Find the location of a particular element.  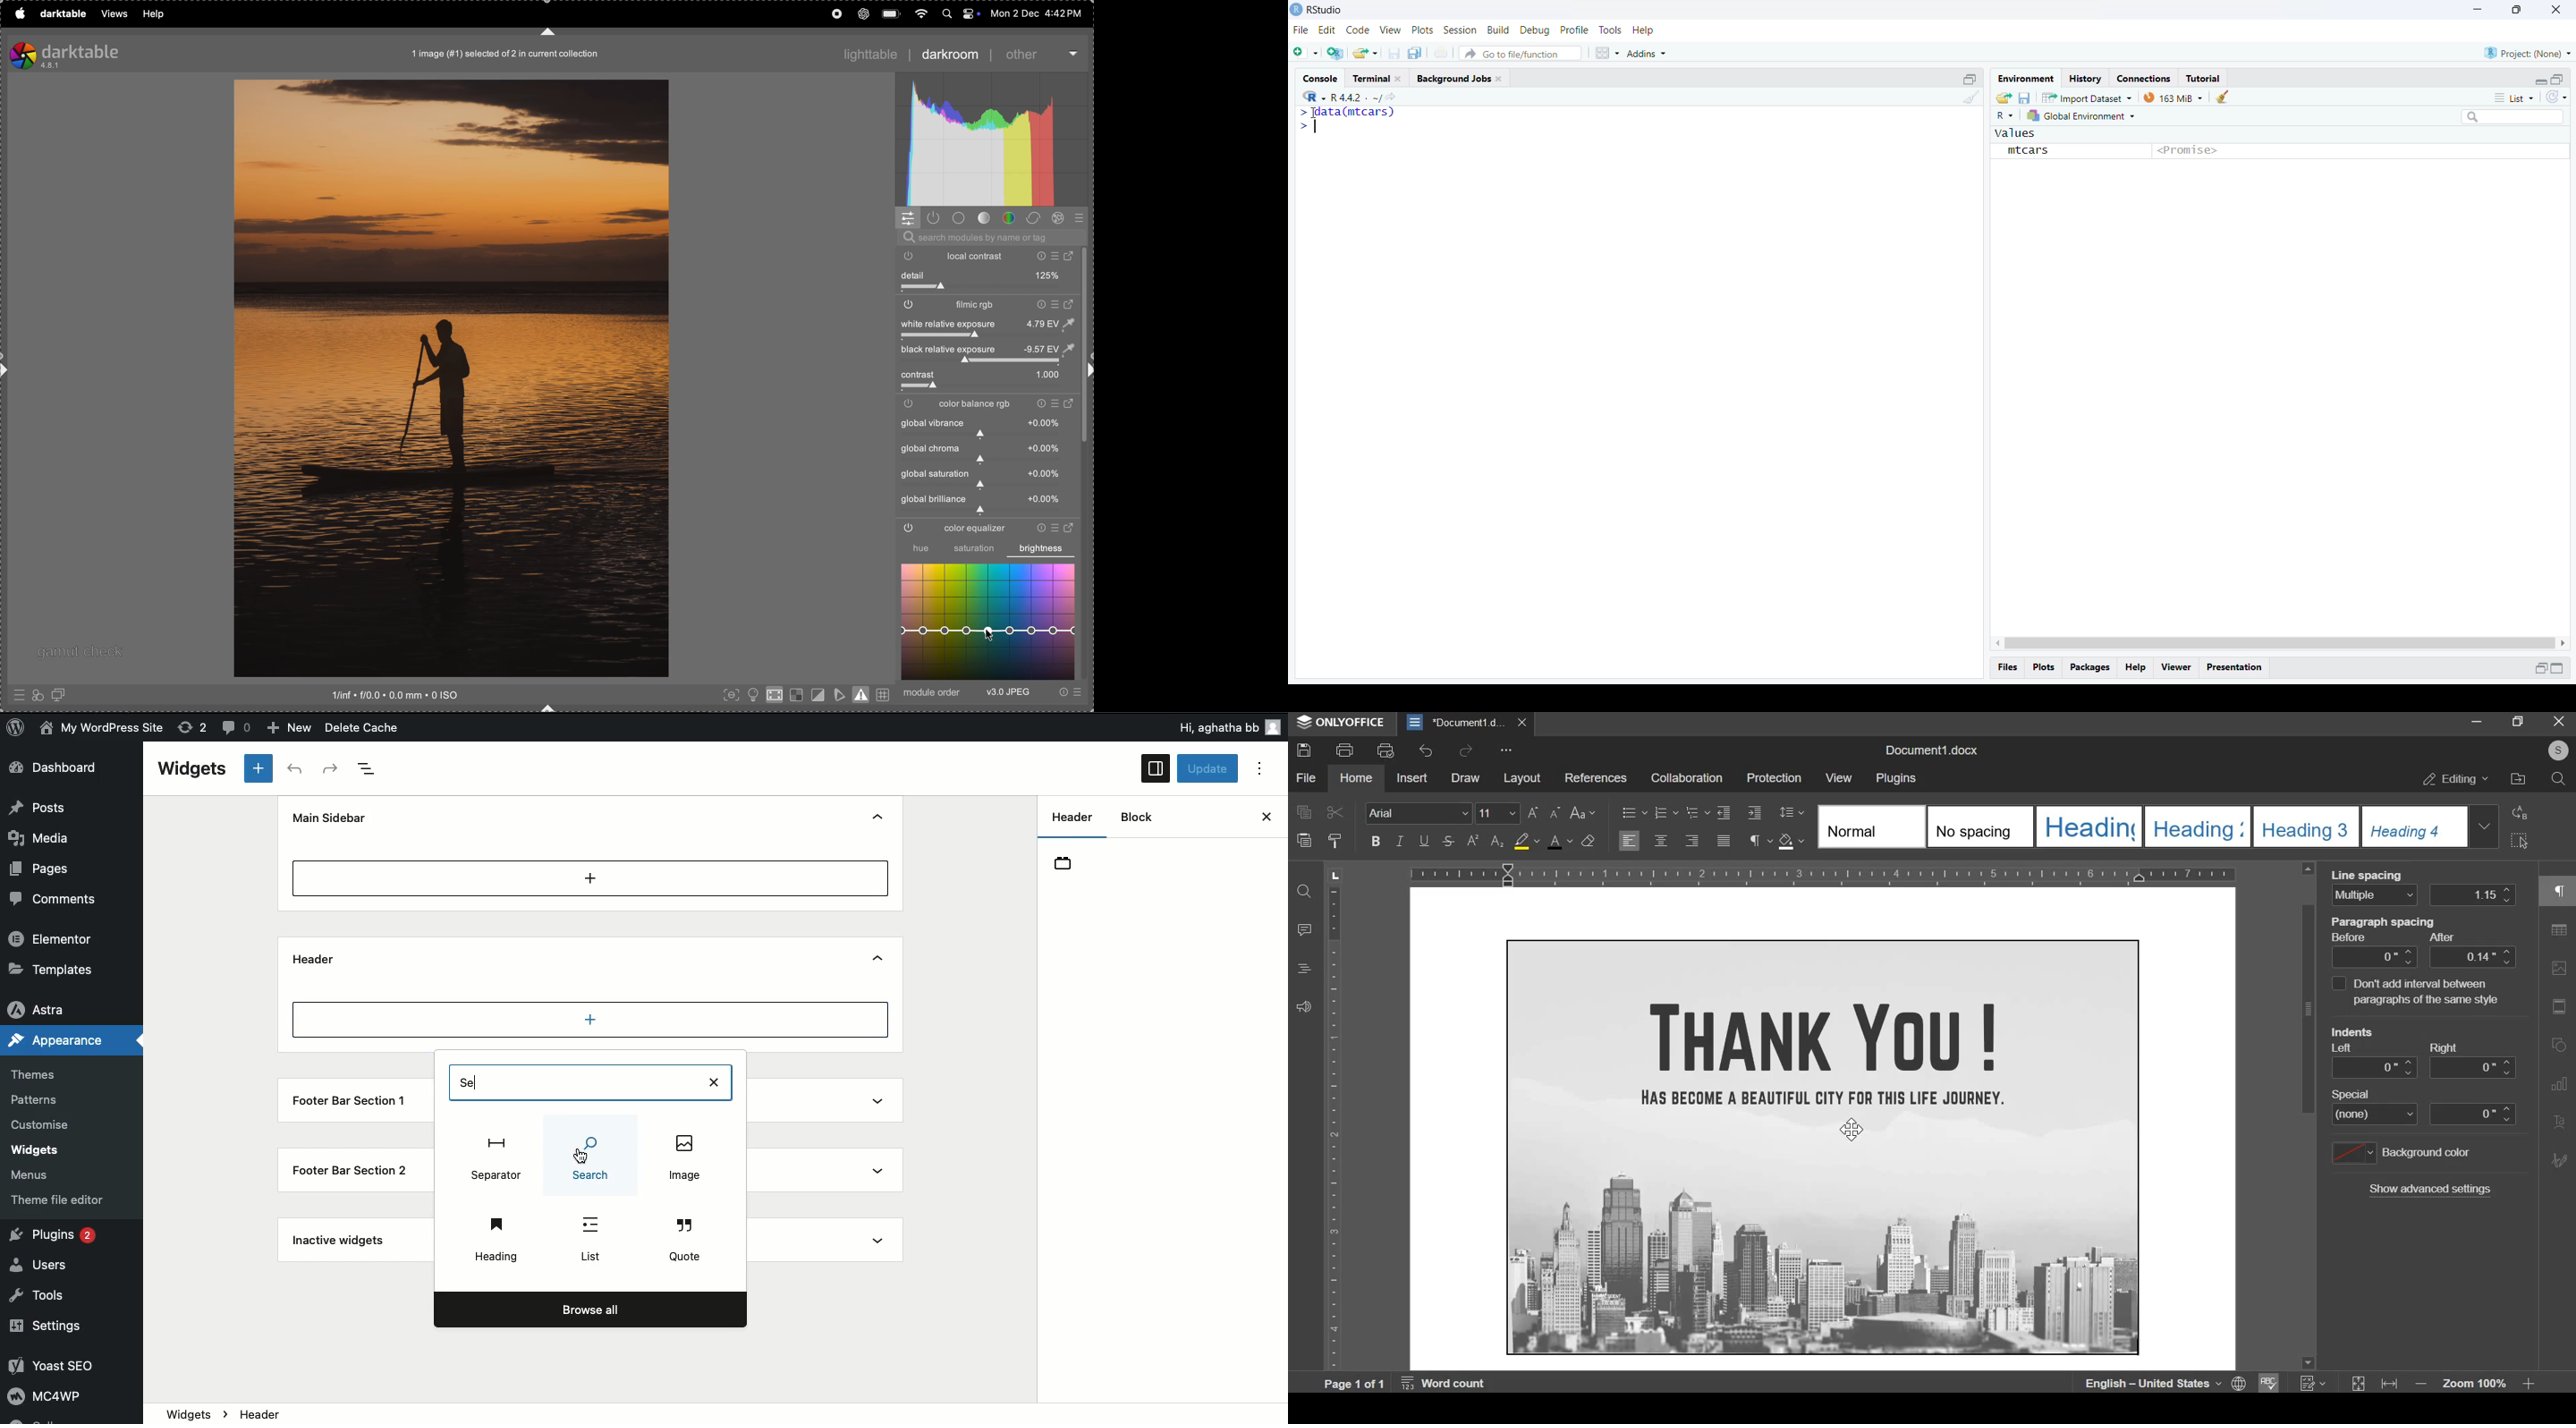

viewer is located at coordinates (2178, 668).